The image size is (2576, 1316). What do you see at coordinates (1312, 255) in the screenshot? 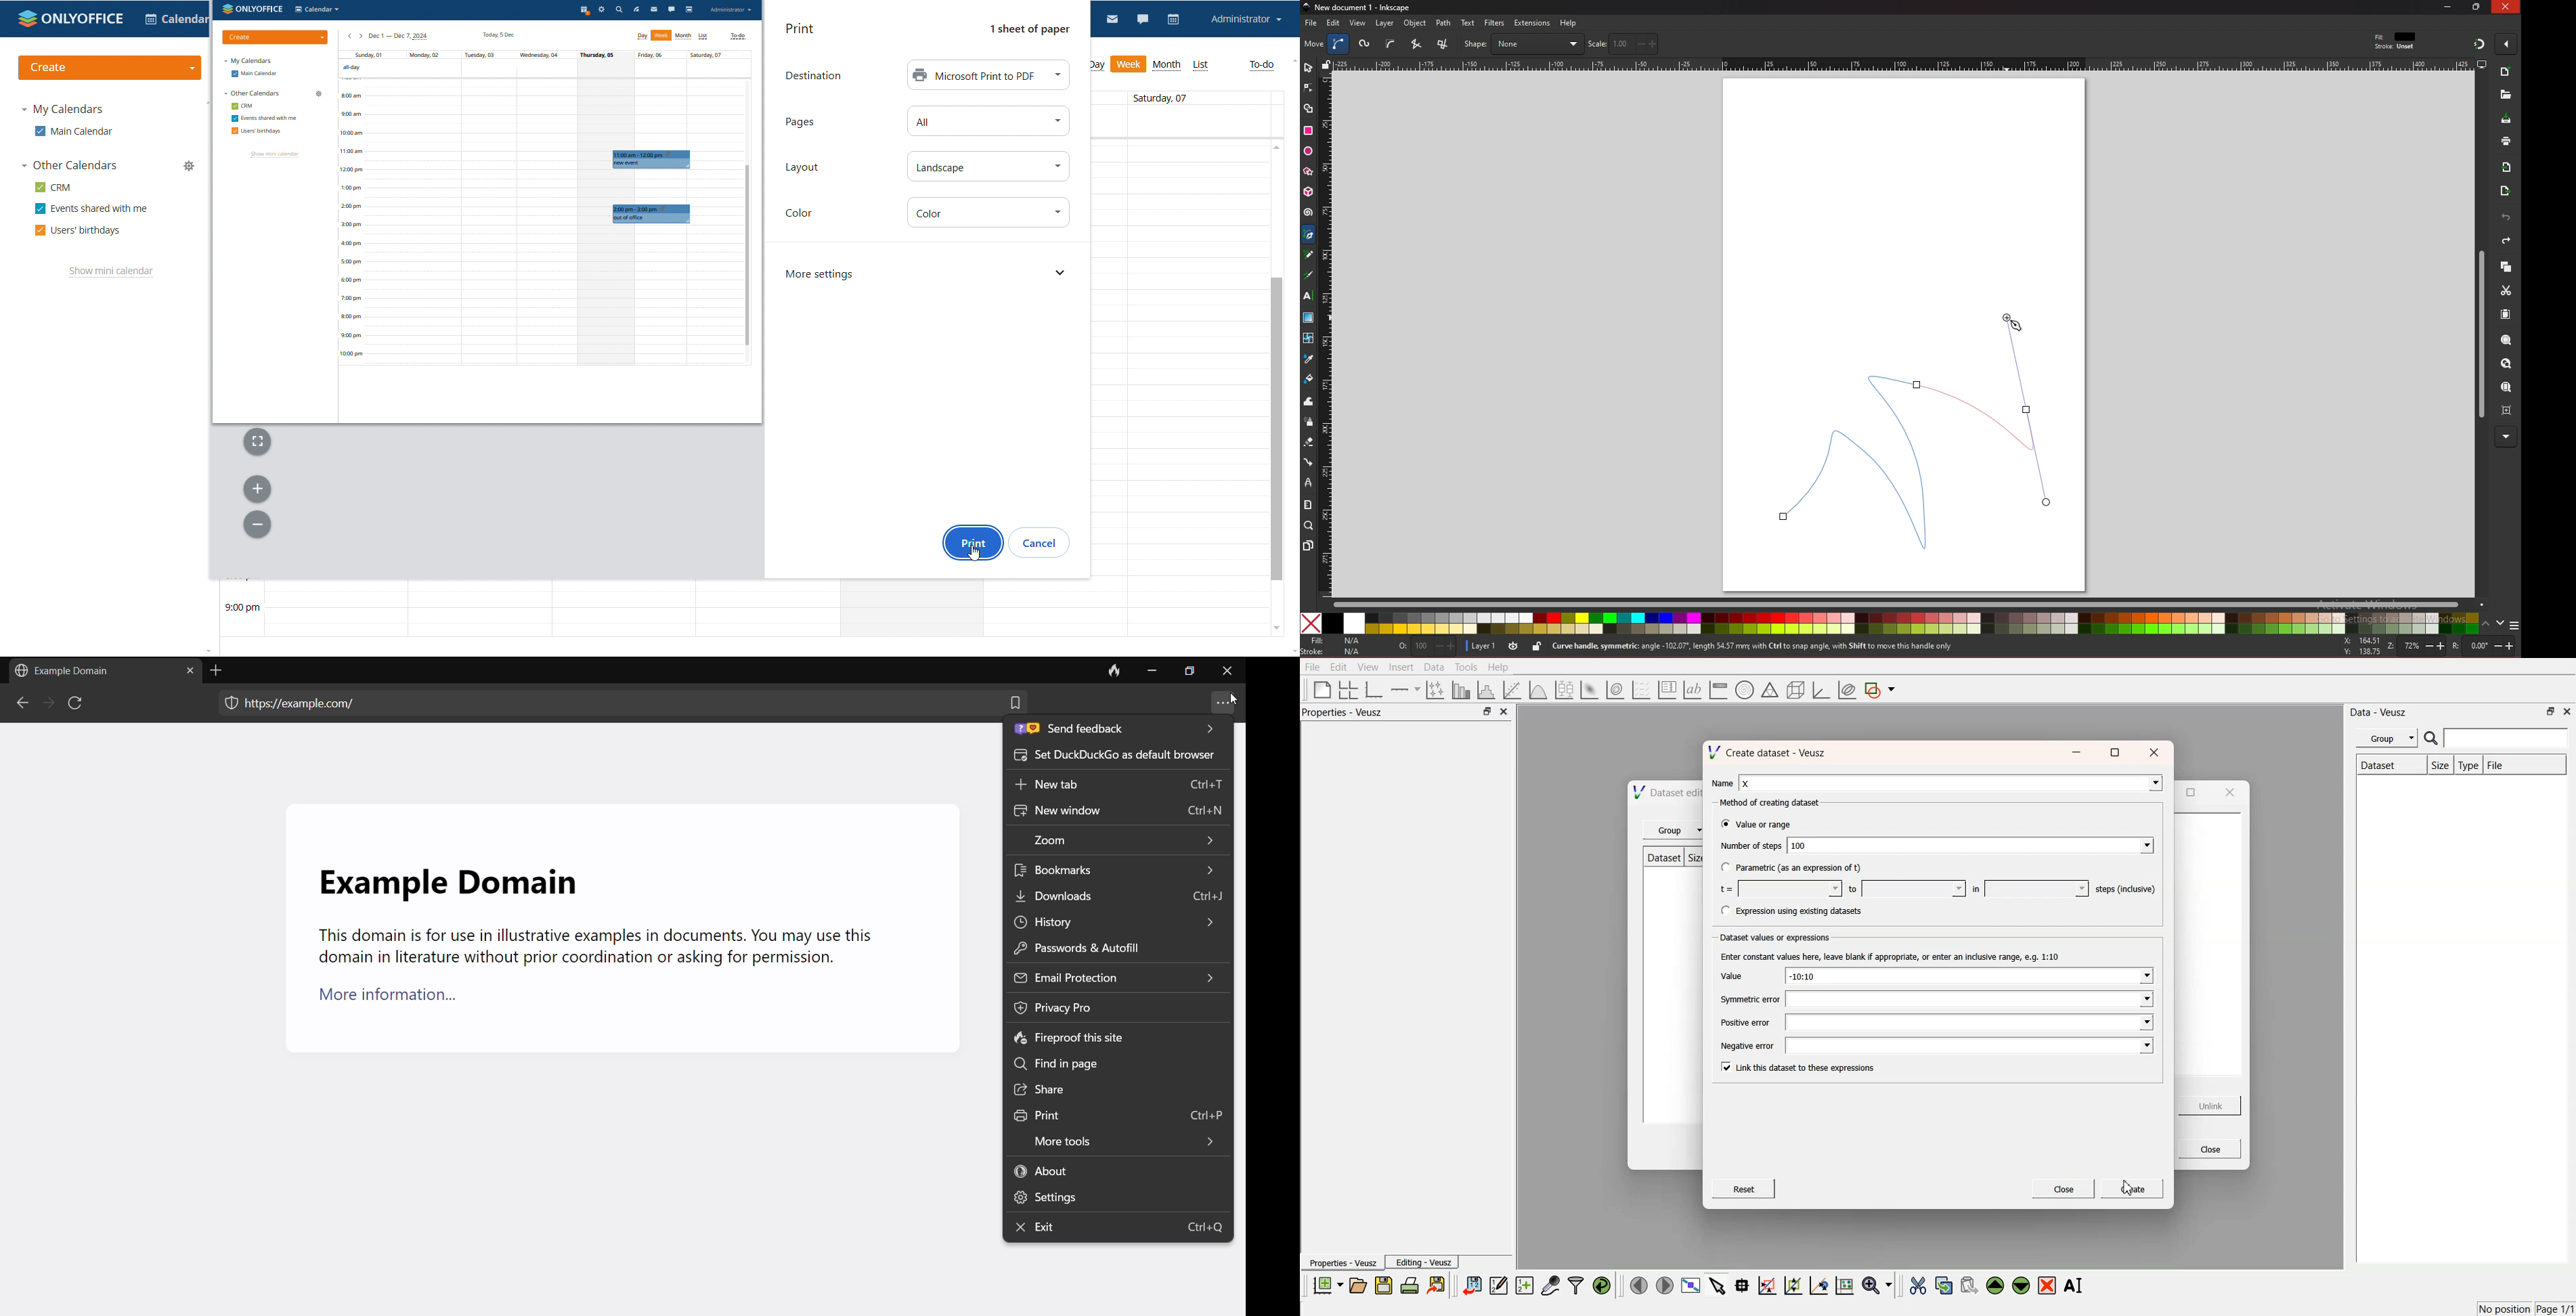
I see `pencil` at bounding box center [1312, 255].